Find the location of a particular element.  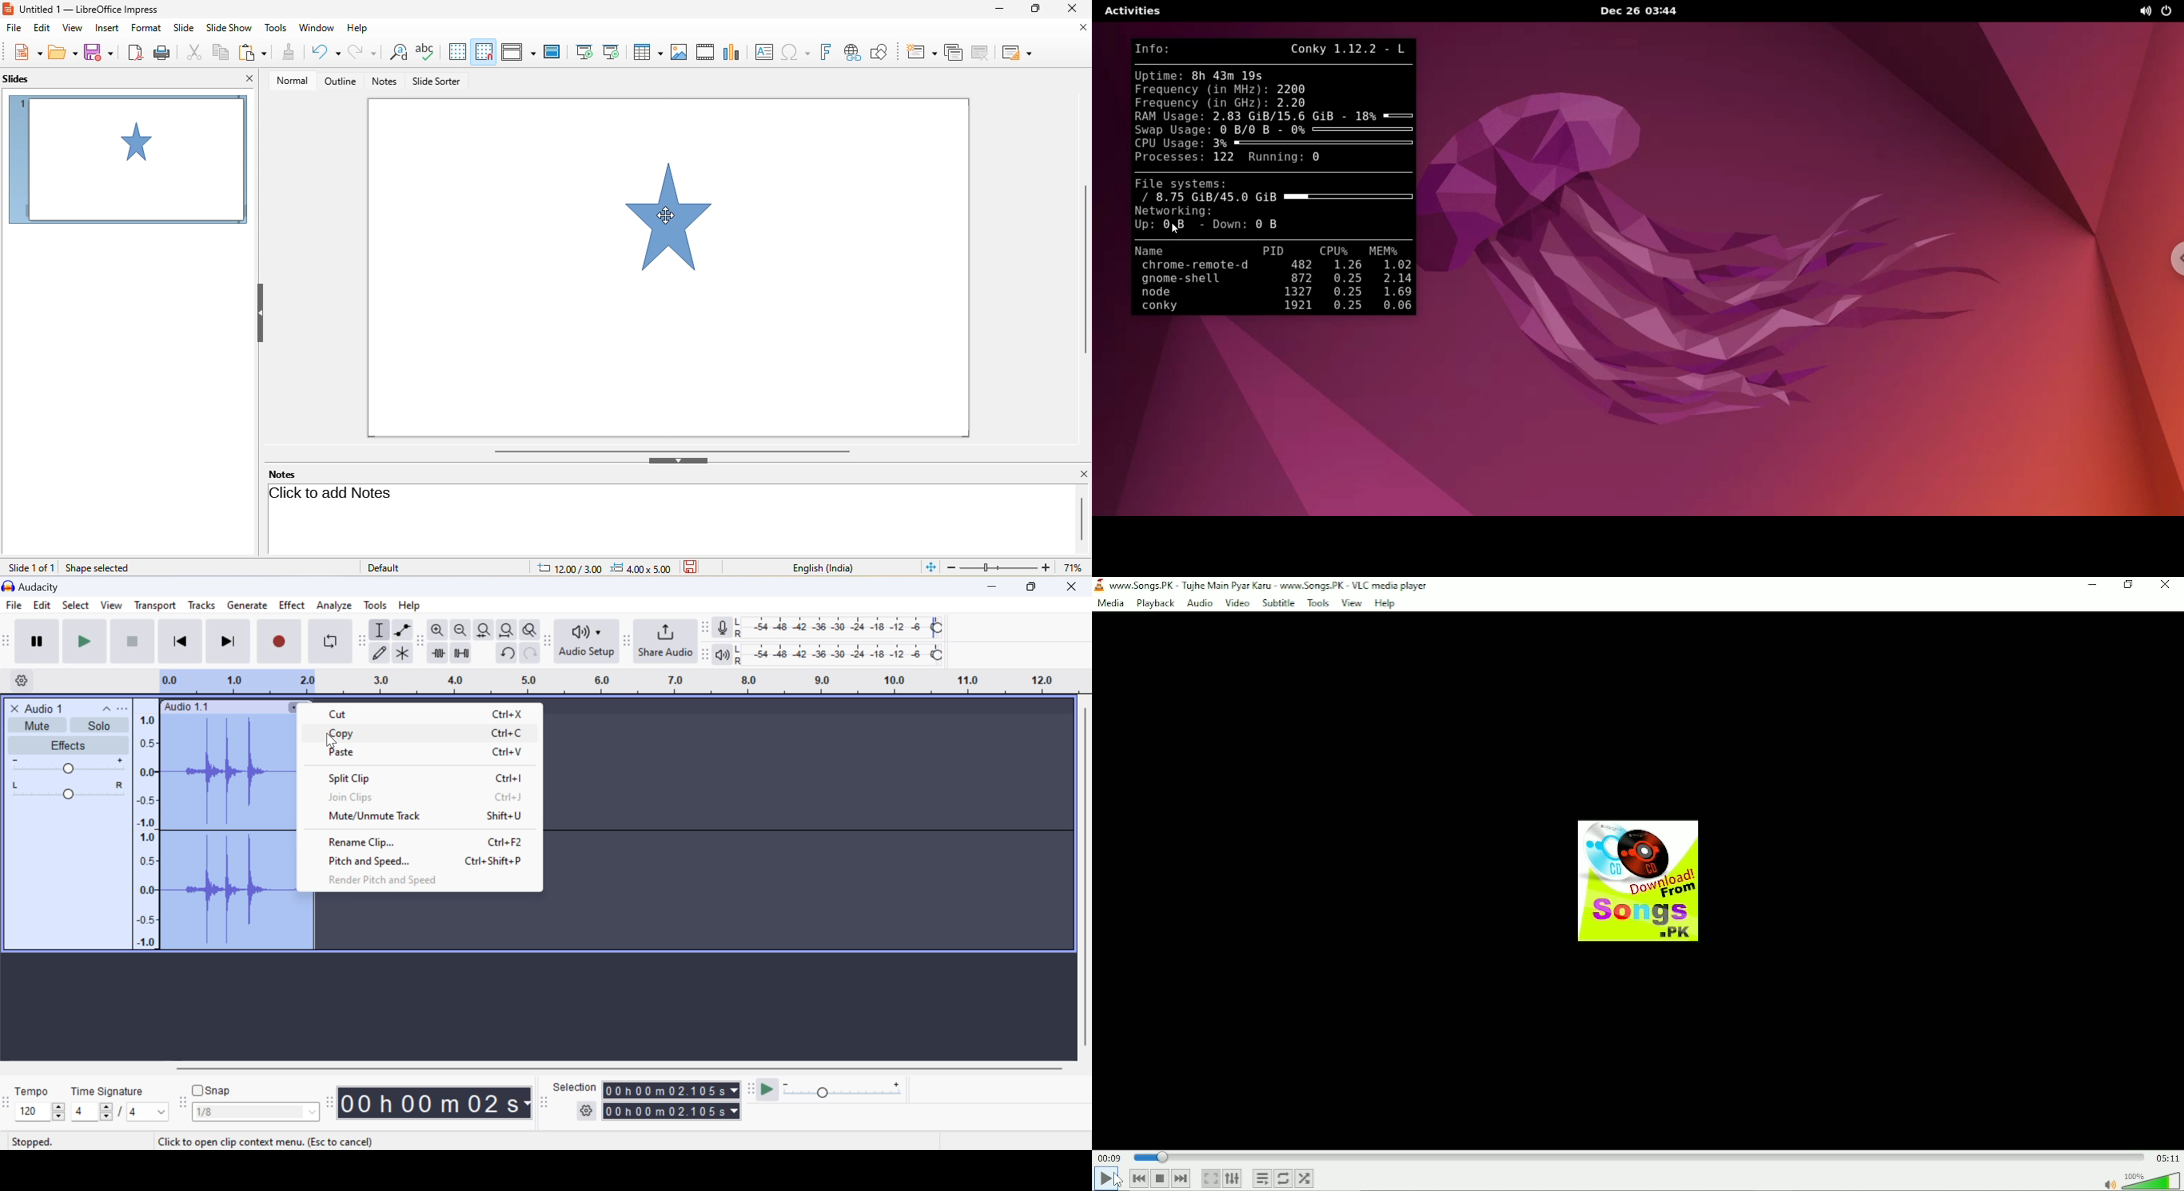

Pan Center is located at coordinates (71, 790).